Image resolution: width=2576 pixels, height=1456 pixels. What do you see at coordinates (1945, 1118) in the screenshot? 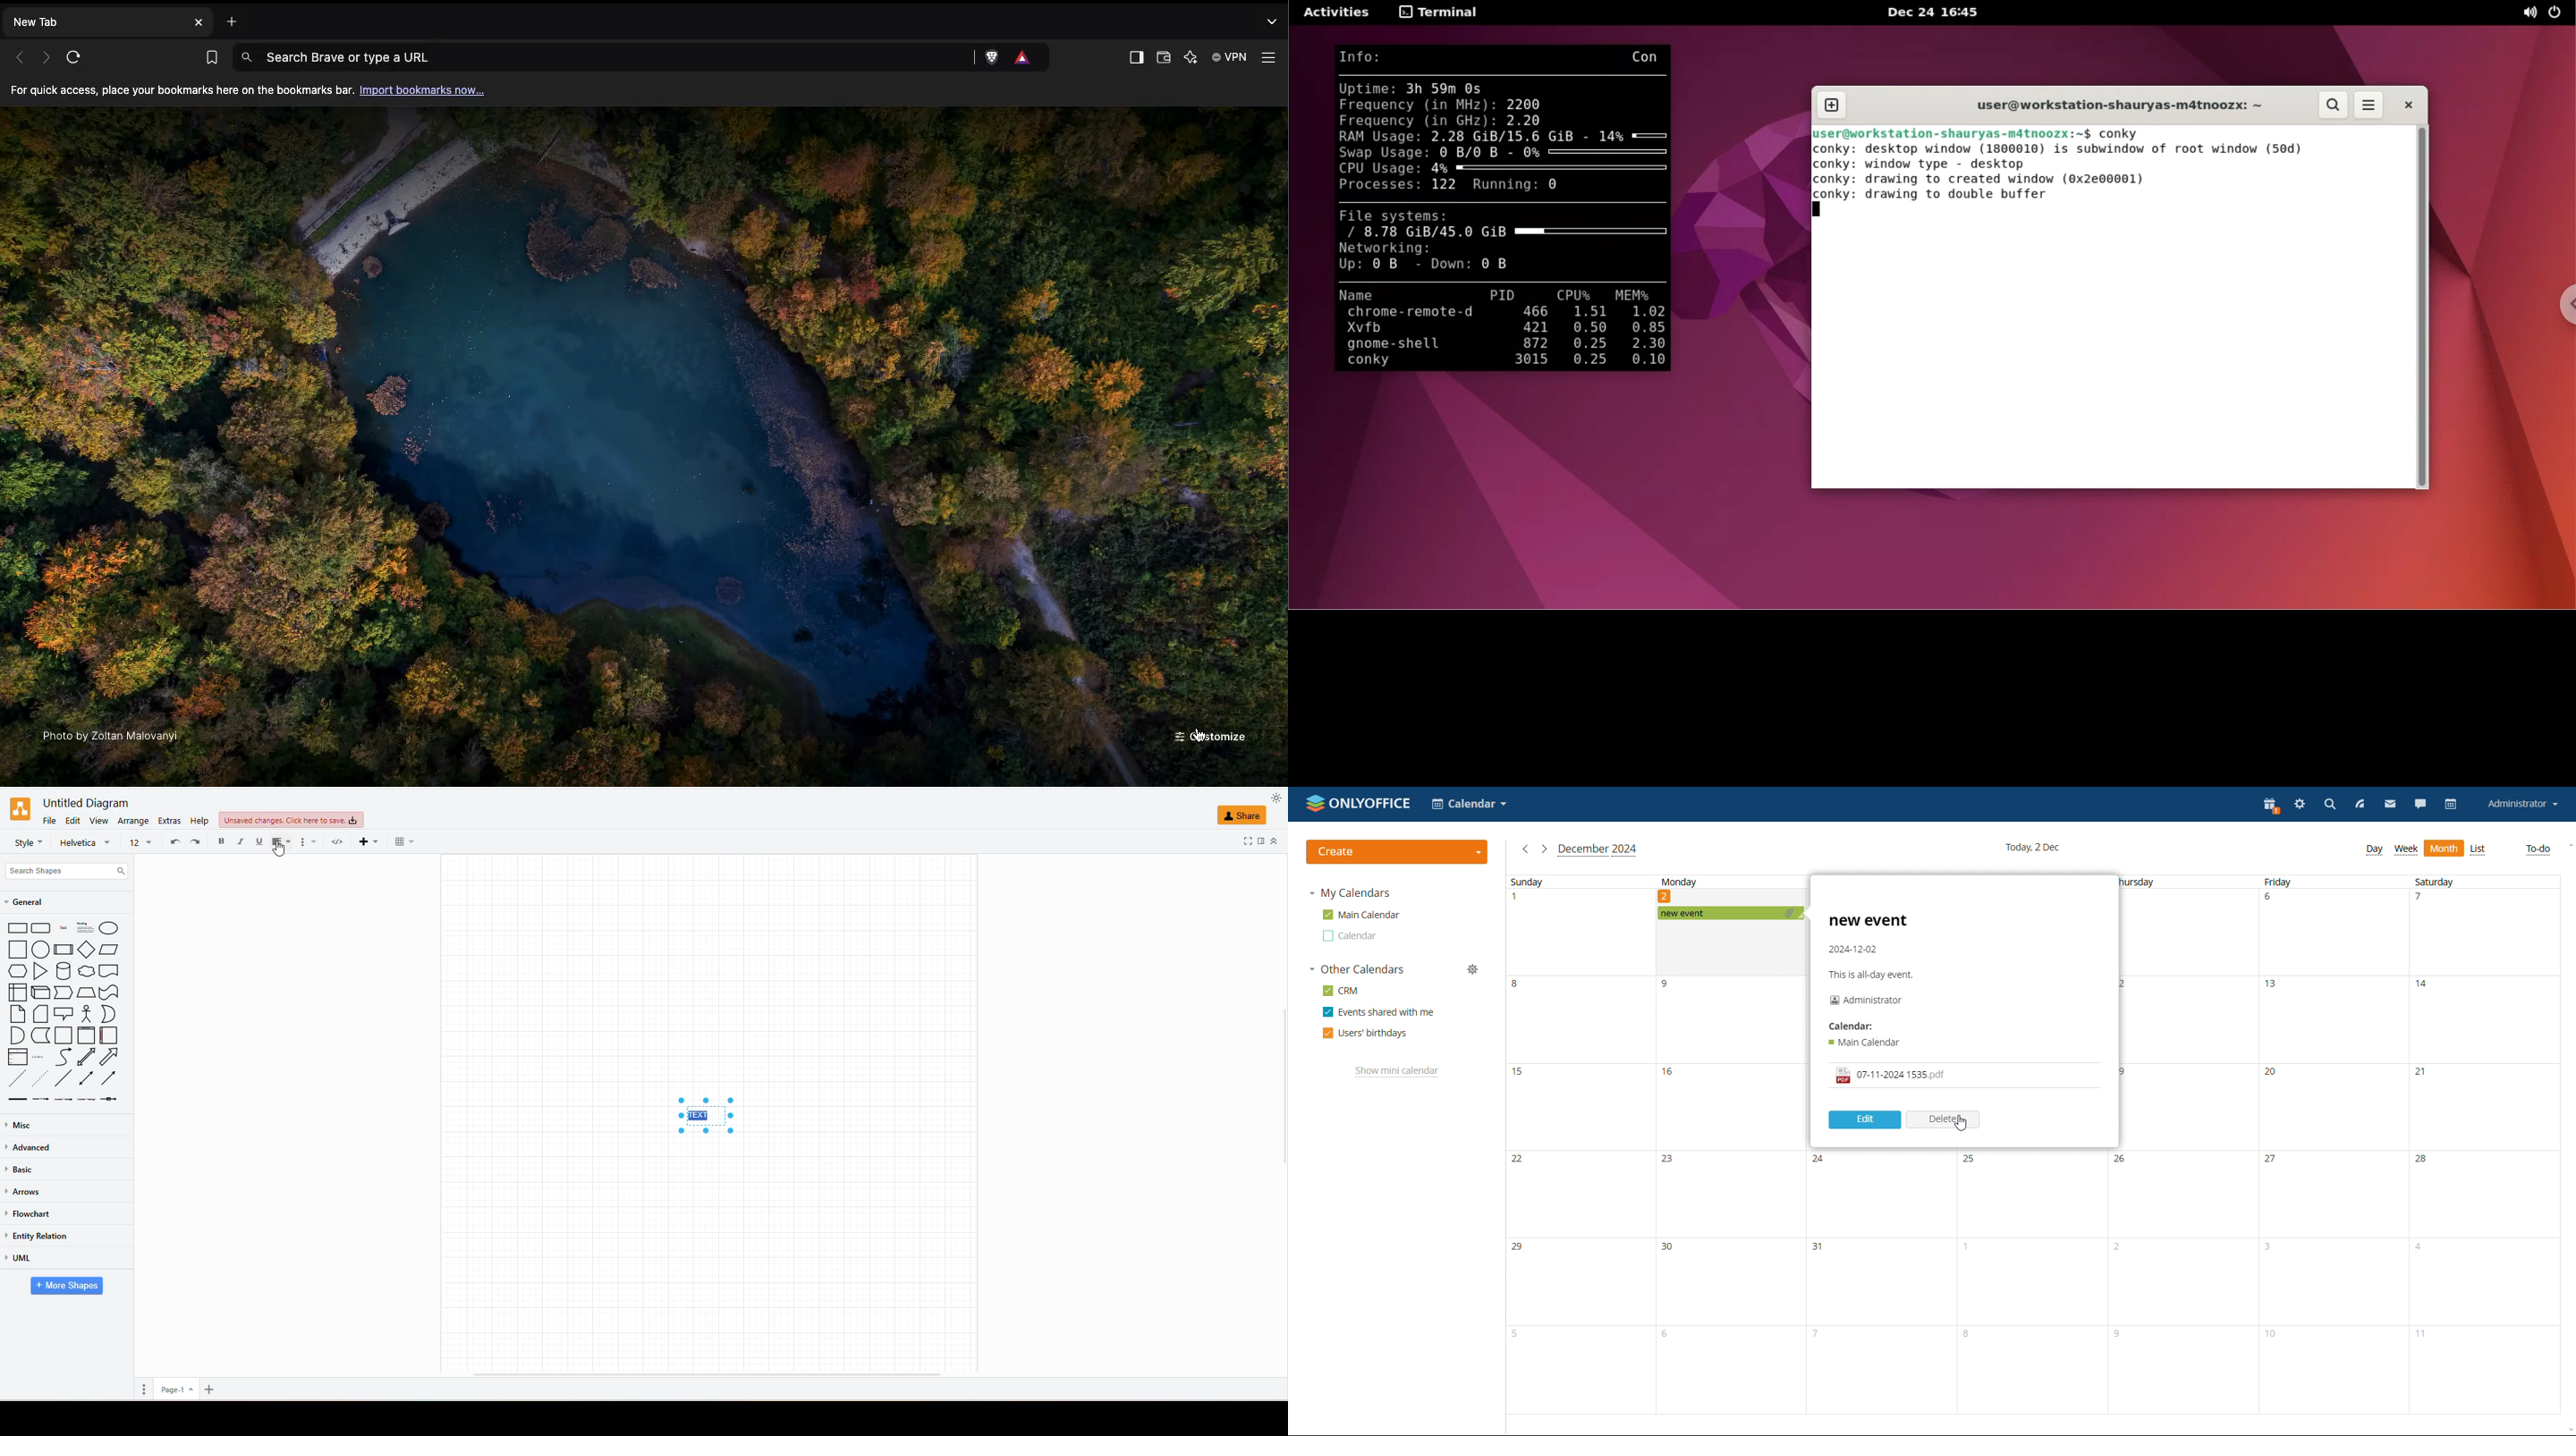
I see `Delete` at bounding box center [1945, 1118].